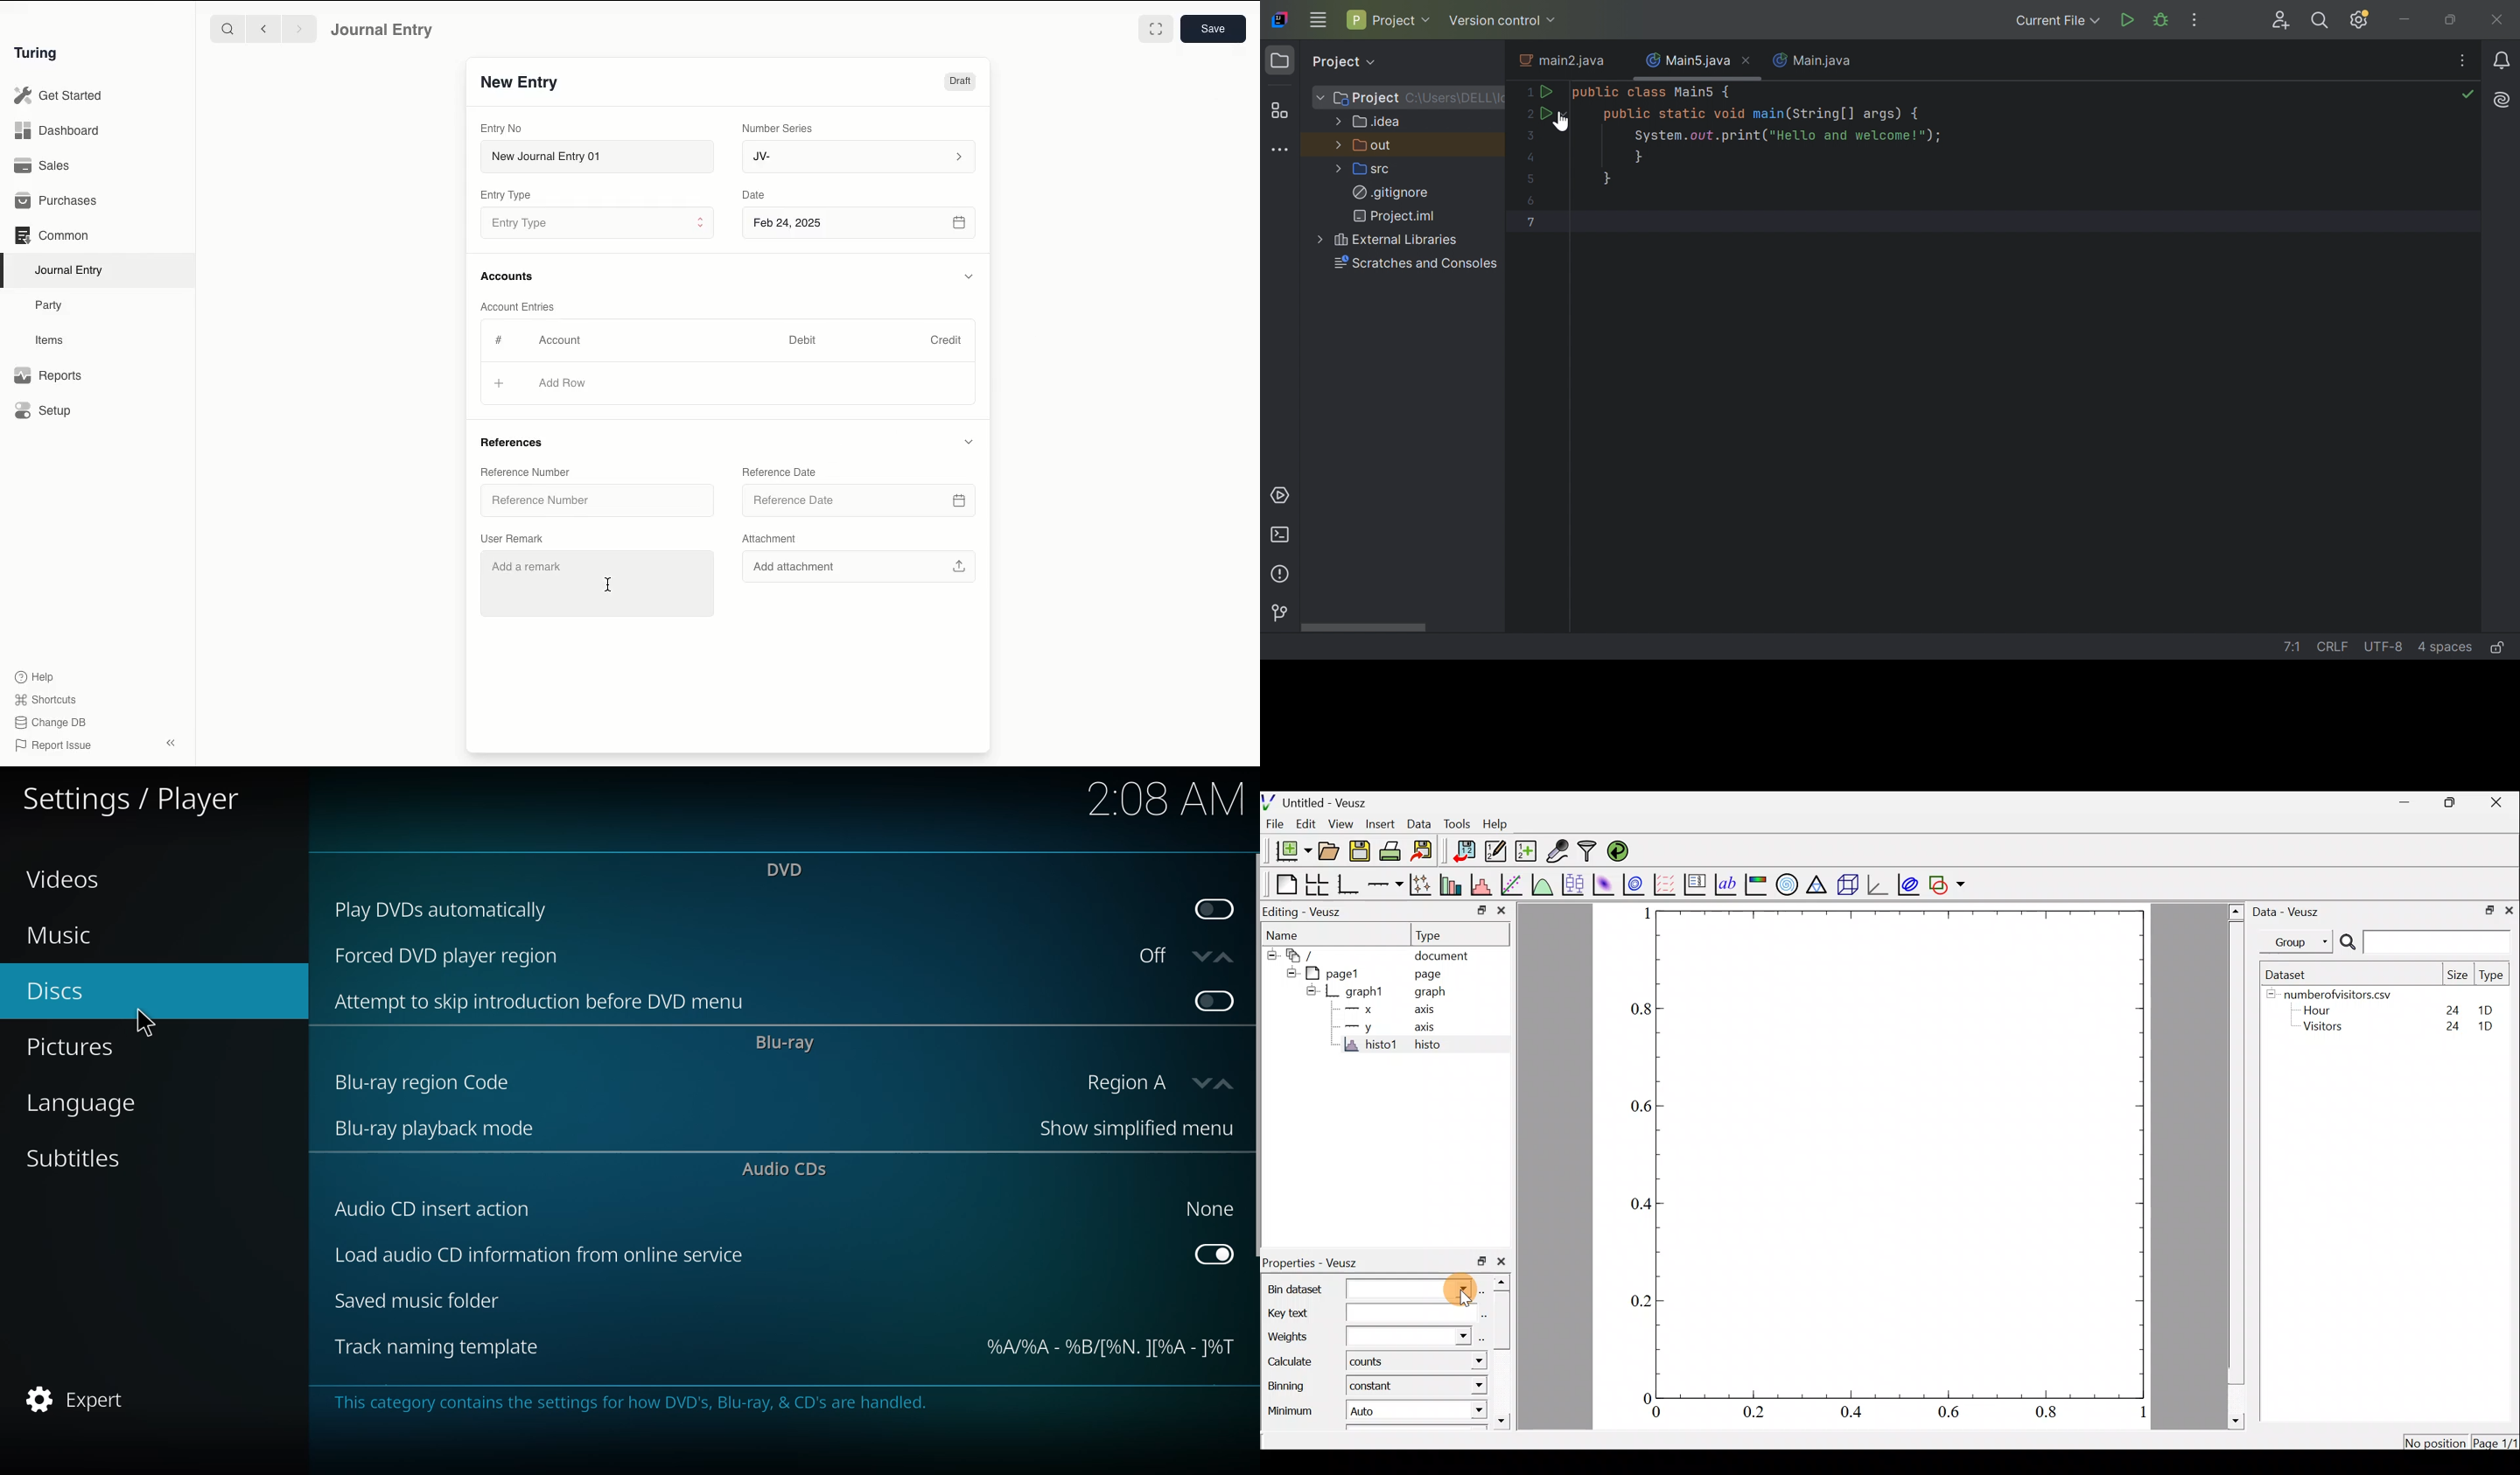  Describe the element at coordinates (44, 409) in the screenshot. I see `Setup` at that location.